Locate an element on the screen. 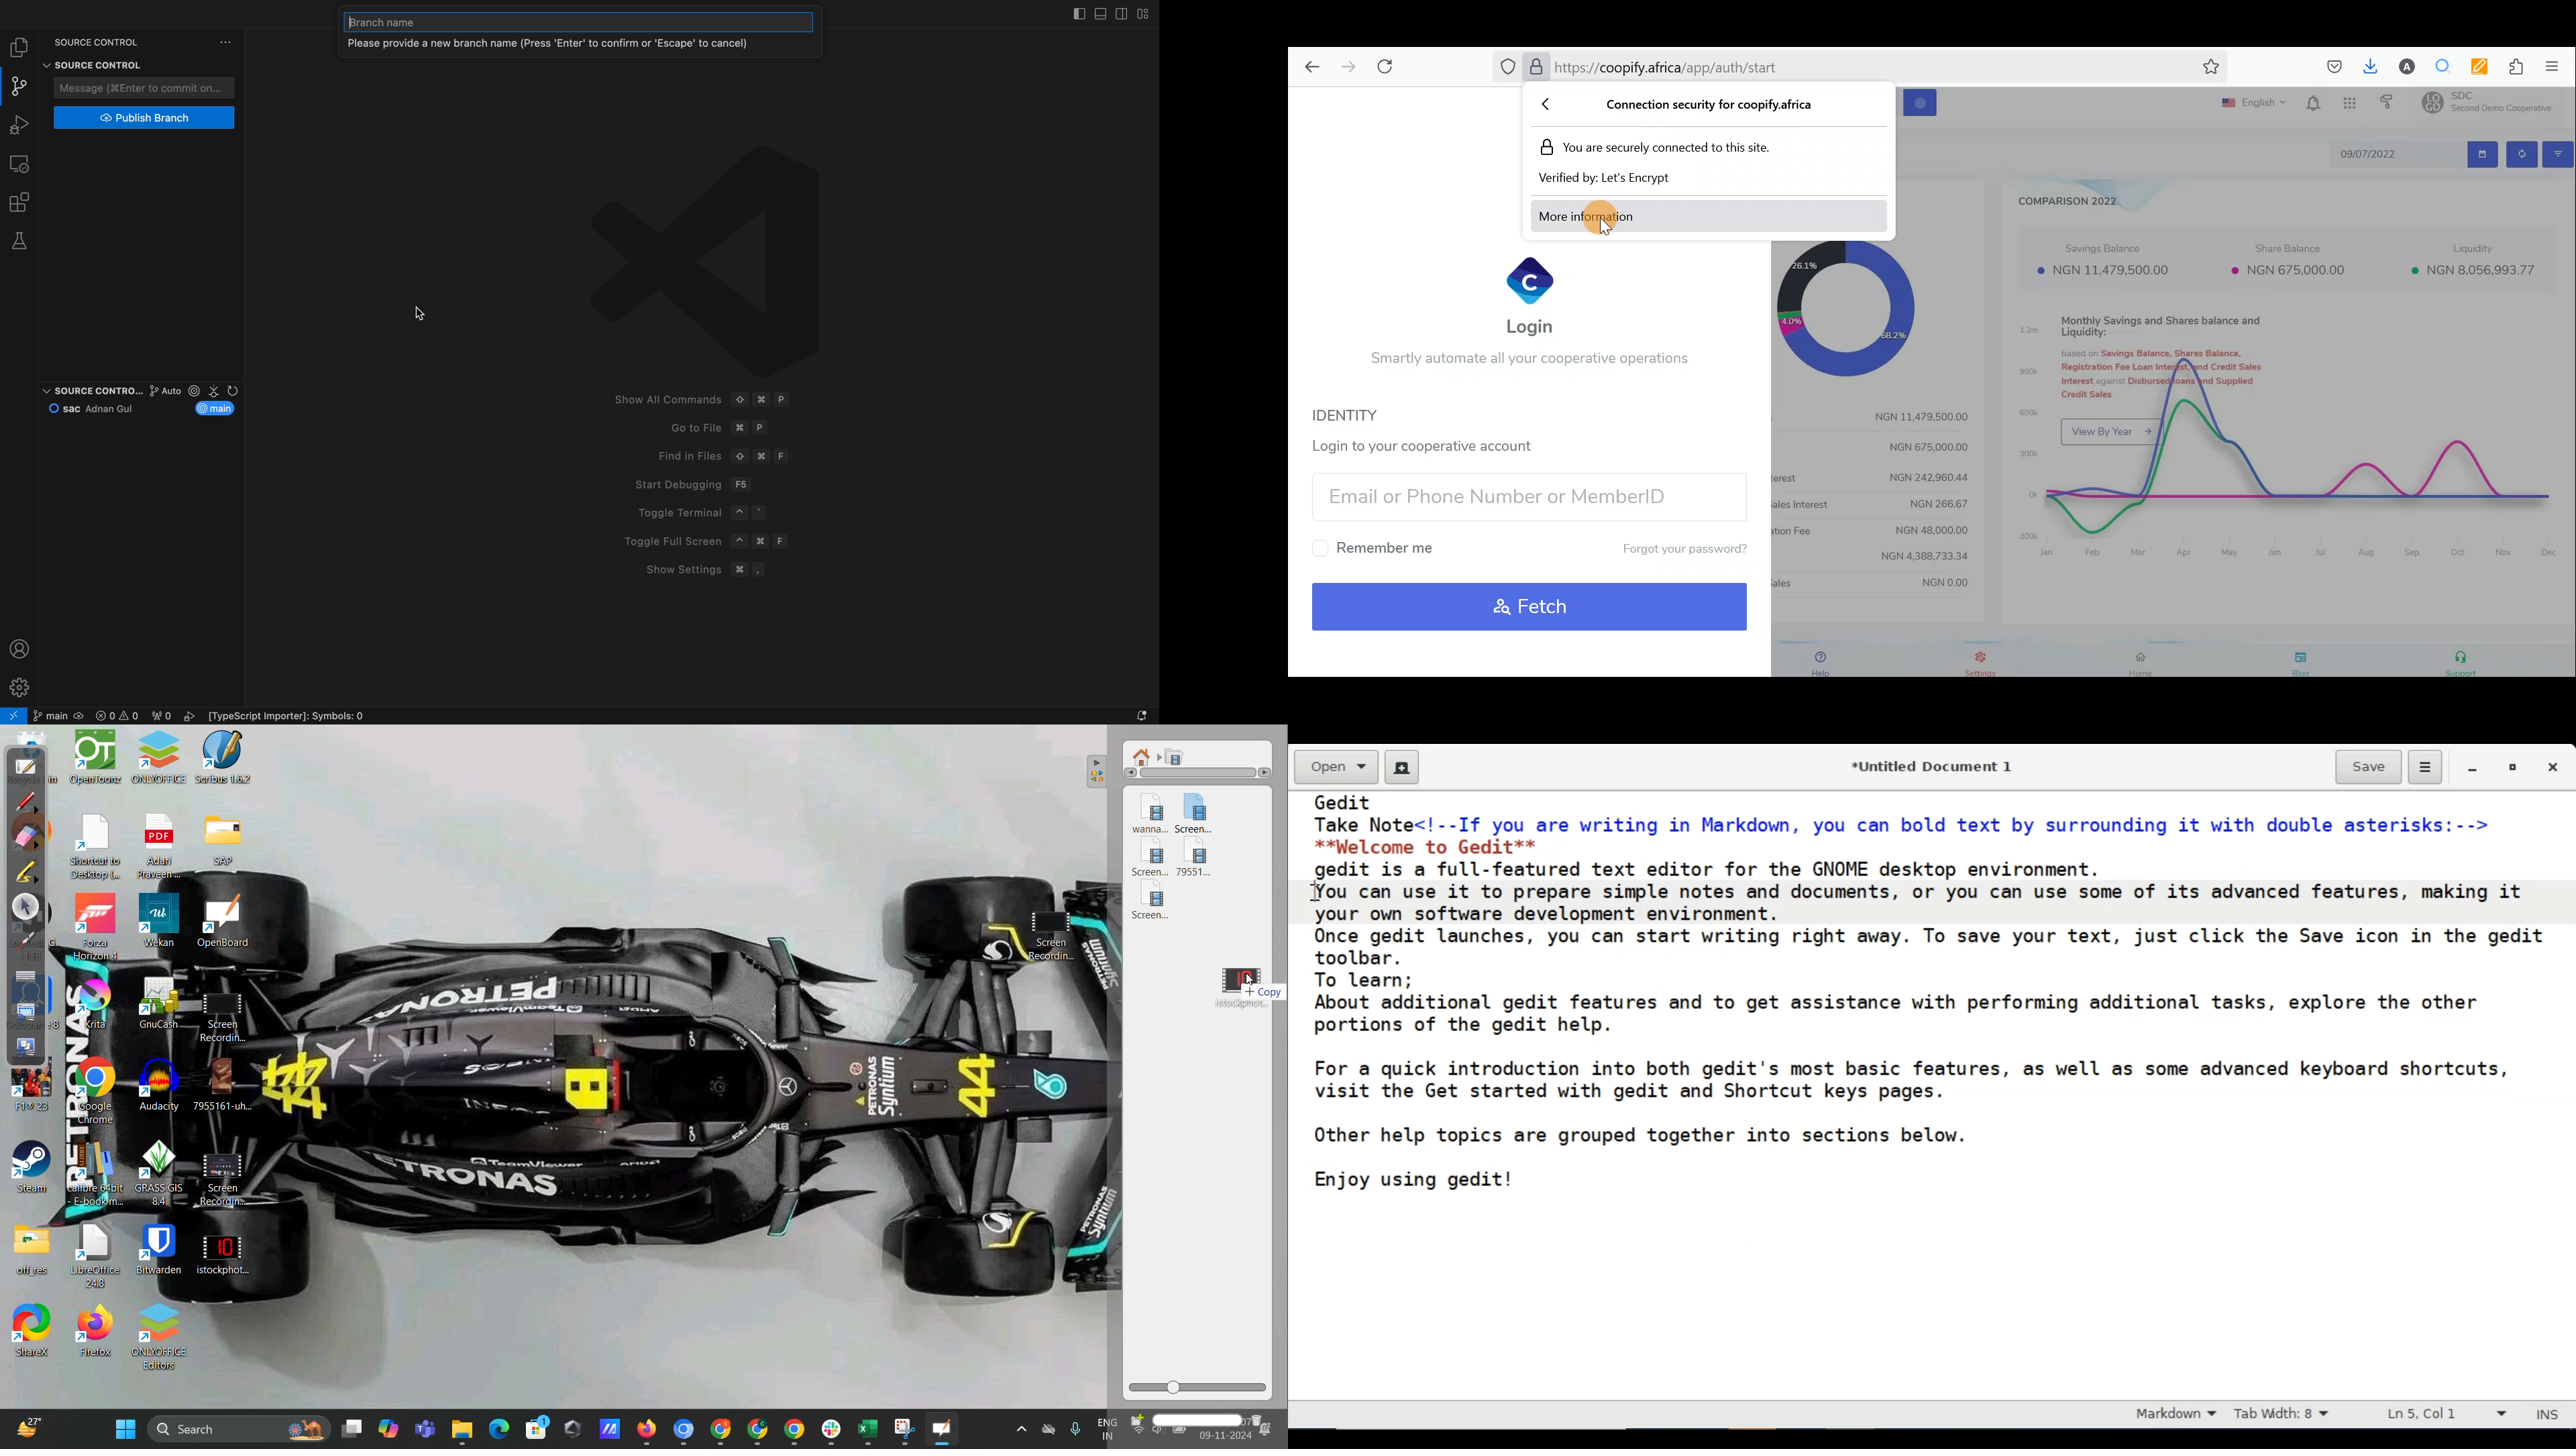 This screenshot has width=2576, height=1456. One drive is located at coordinates (1048, 1430).